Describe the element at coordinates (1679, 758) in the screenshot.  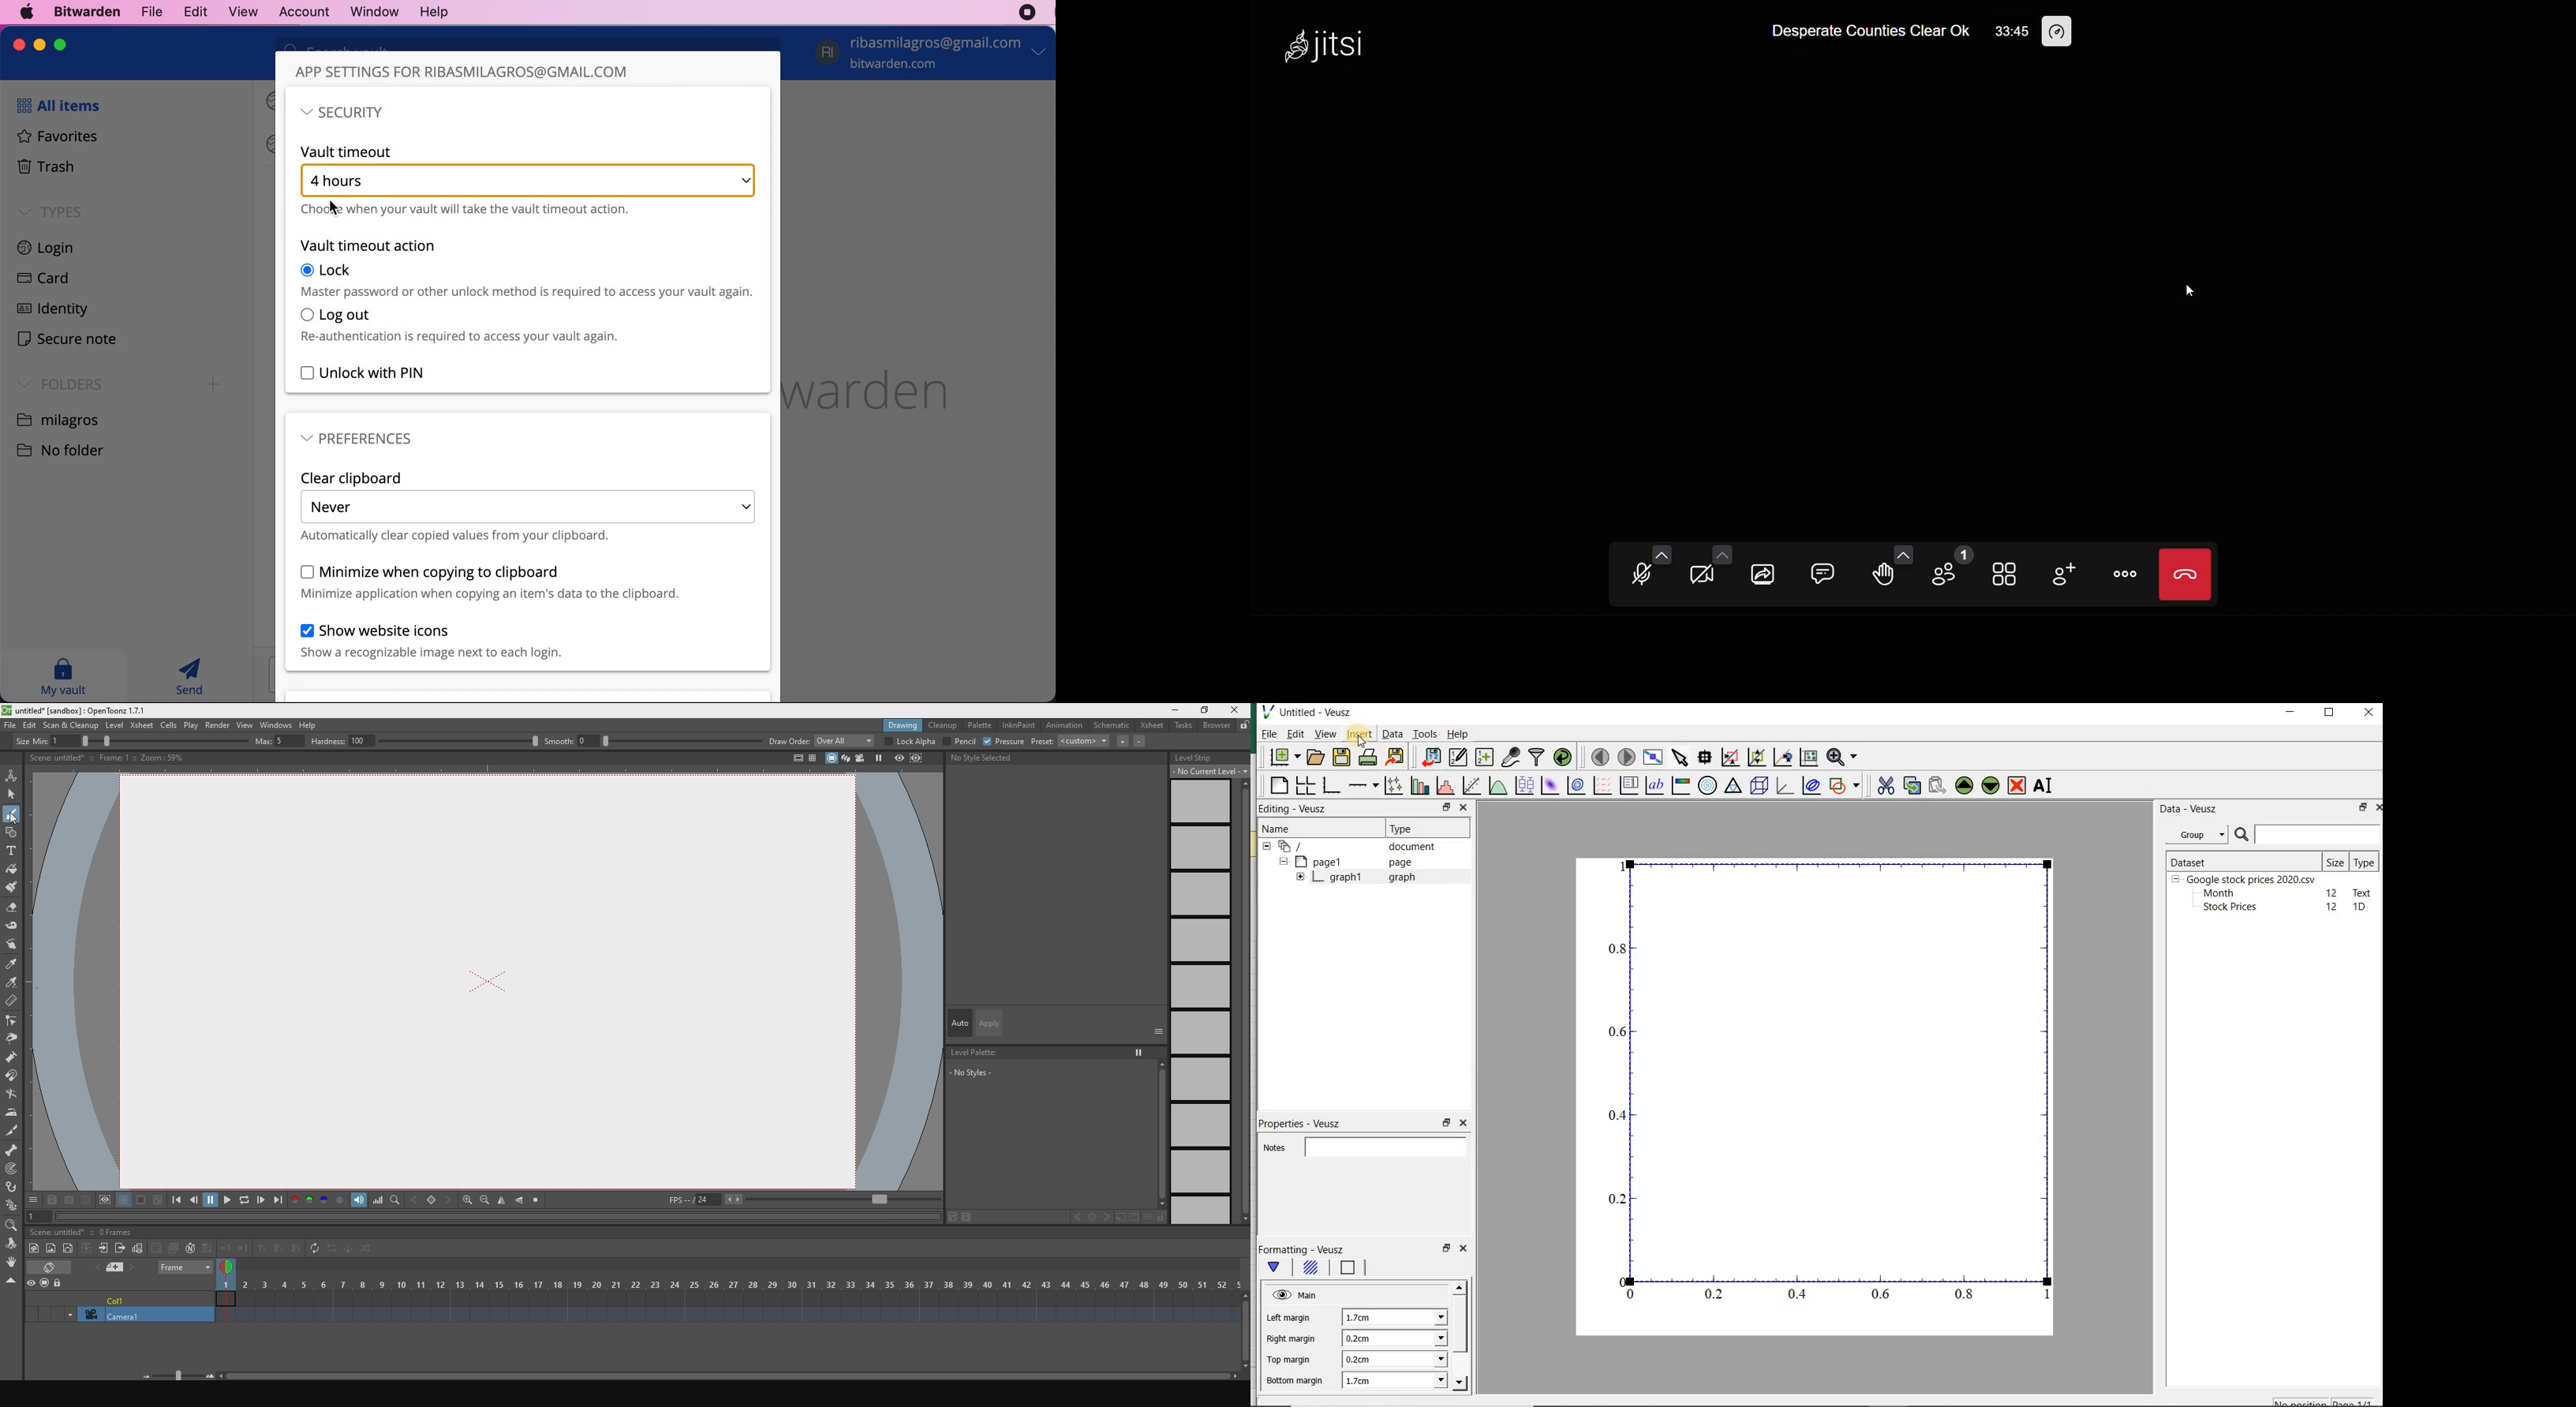
I see `select items from the graph or scroll` at that location.